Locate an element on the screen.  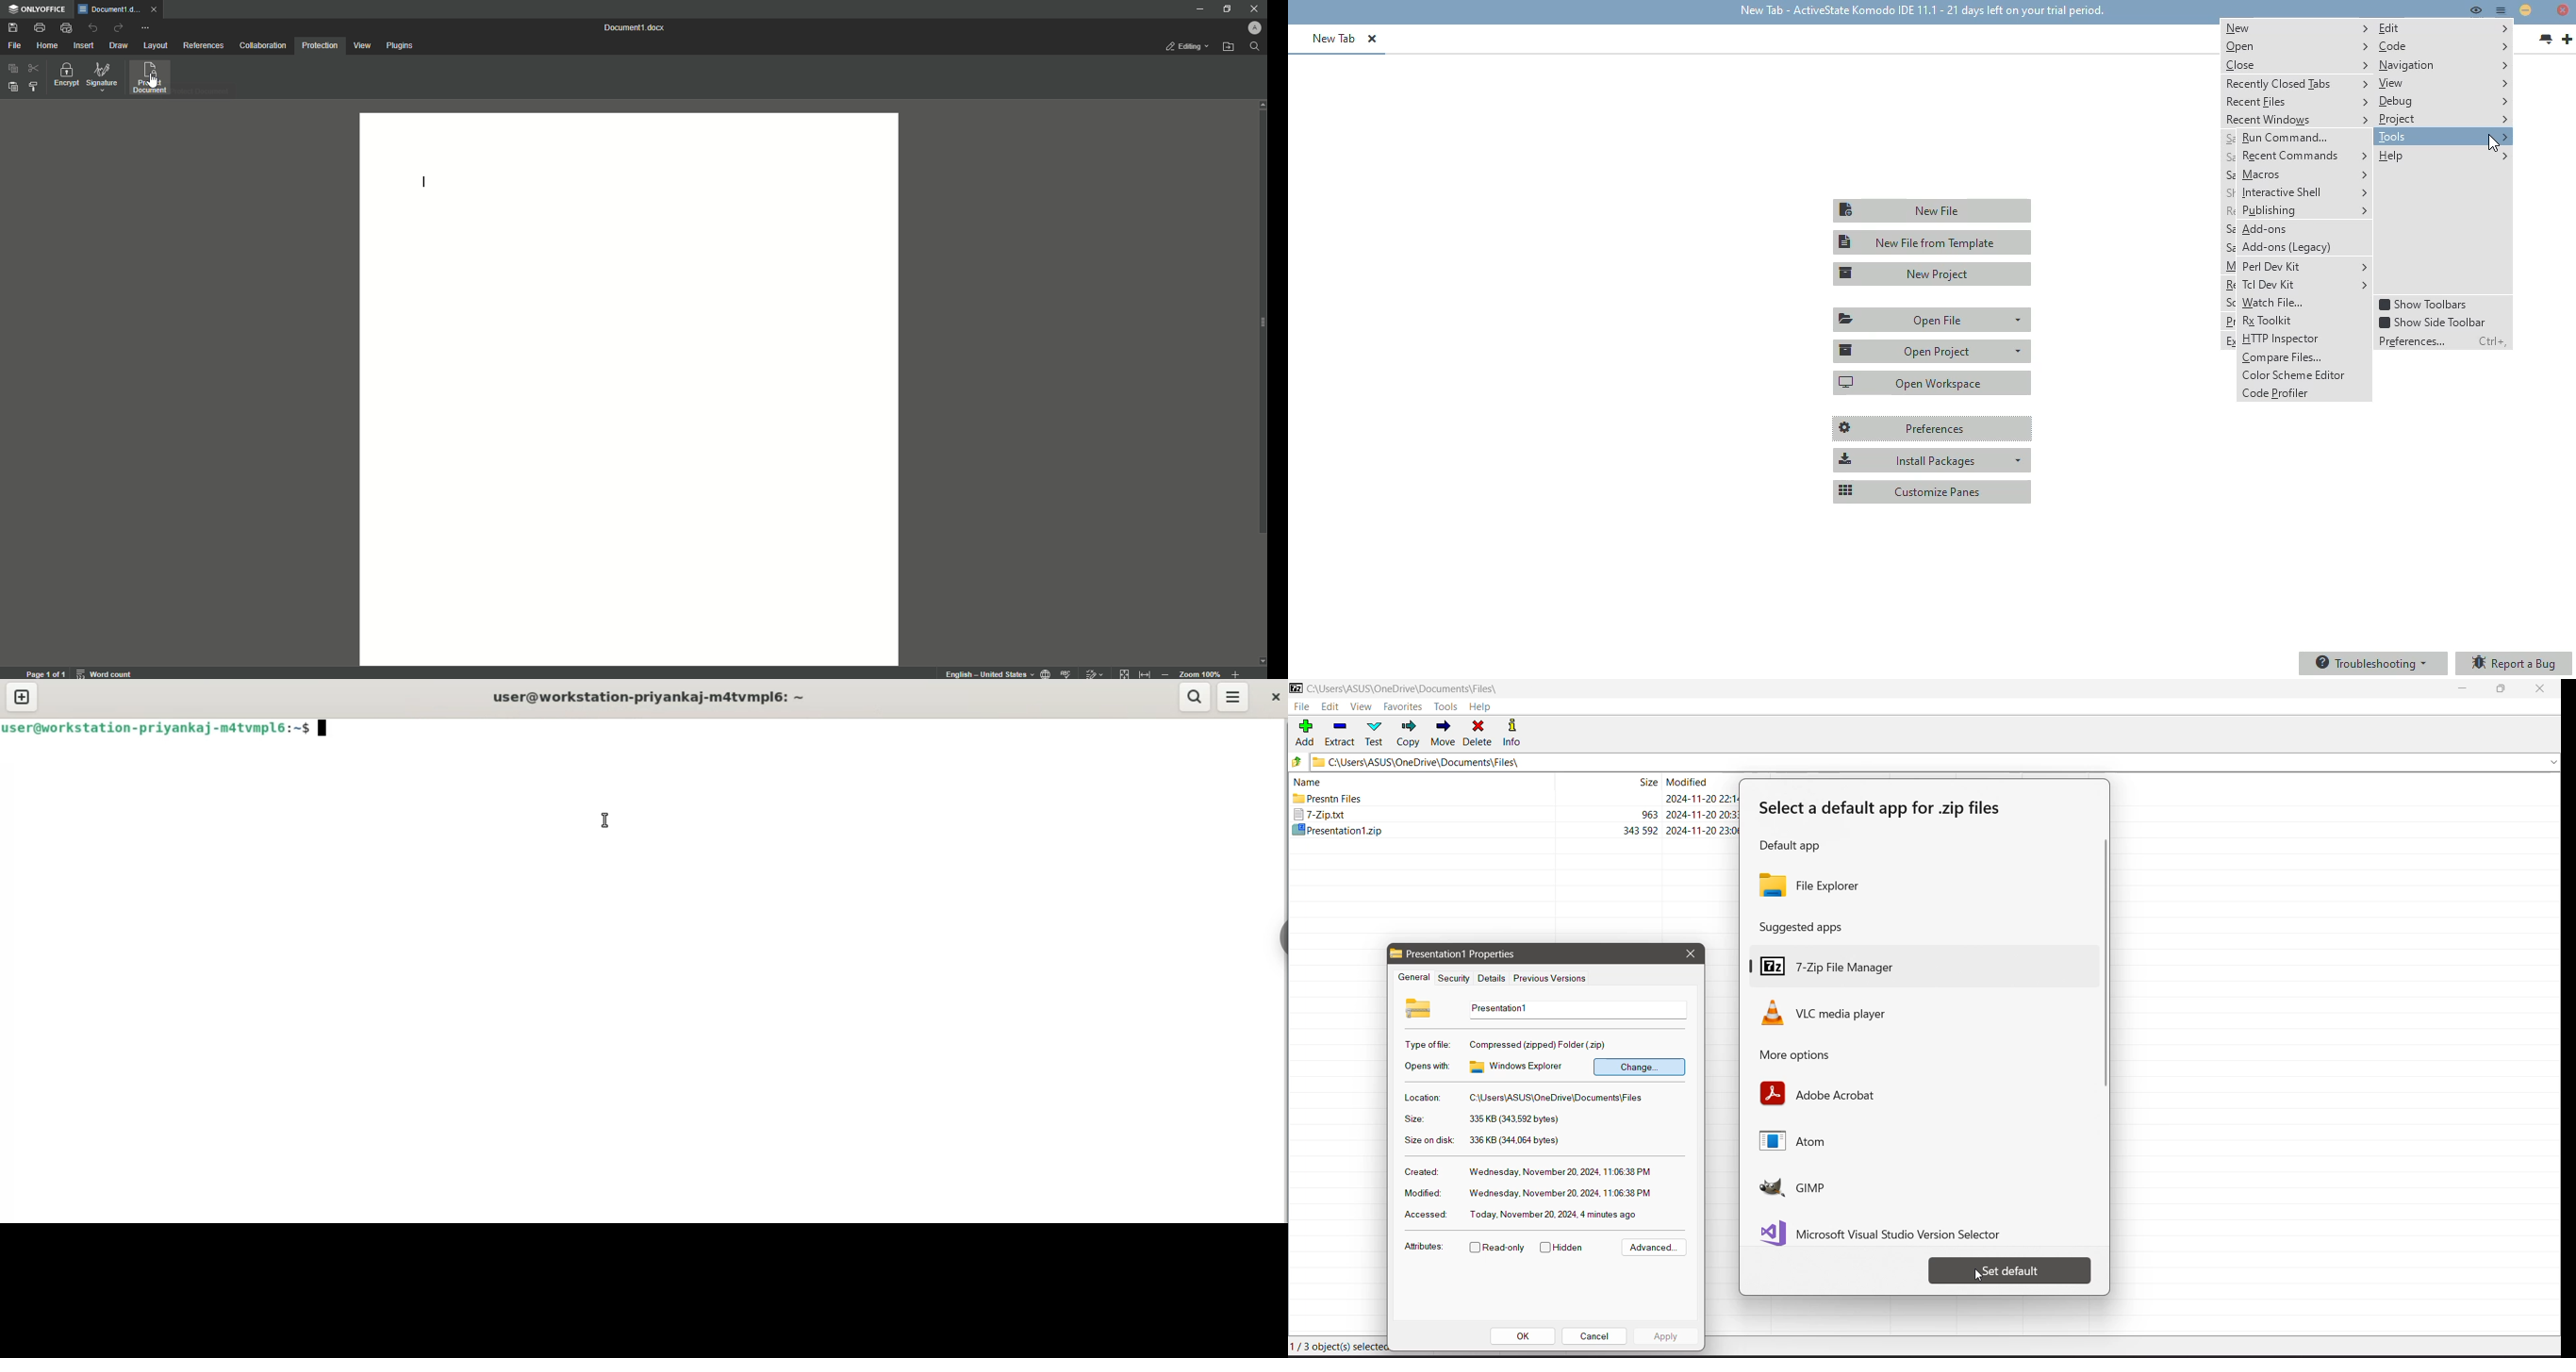
Type of file is located at coordinates (1429, 1044).